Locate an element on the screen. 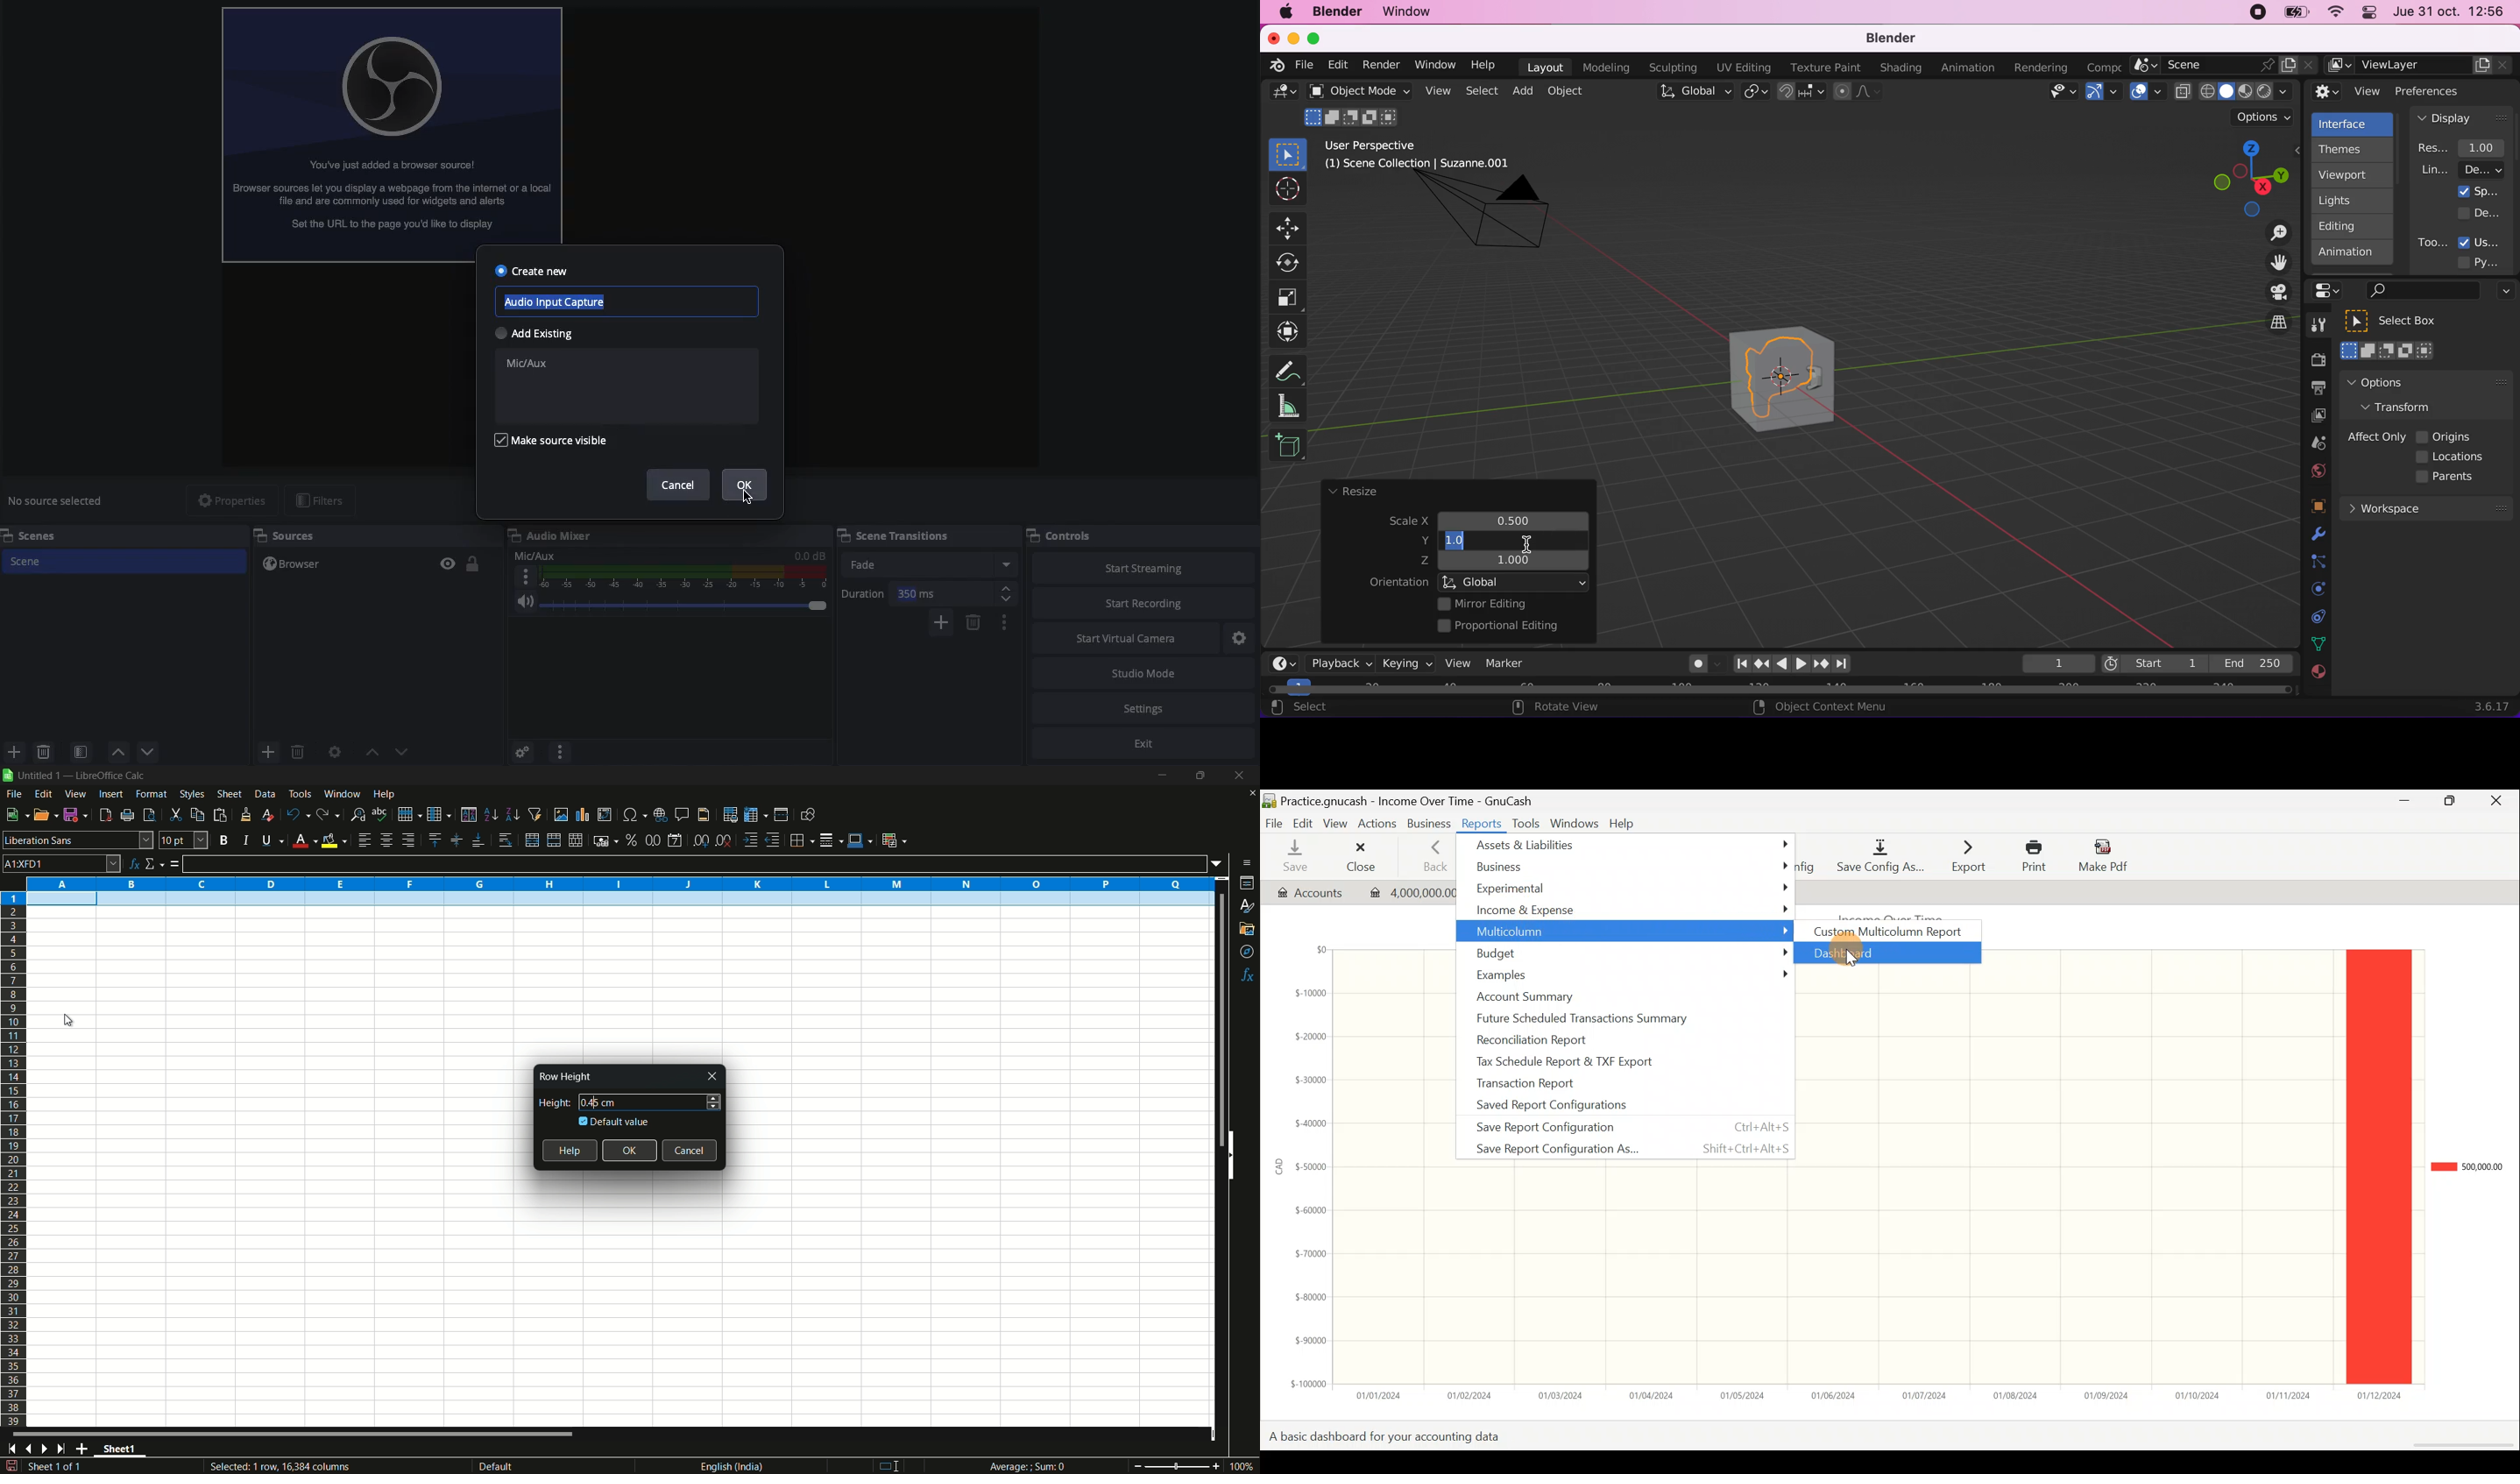 This screenshot has height=1484, width=2520. Add existing is located at coordinates (536, 333).